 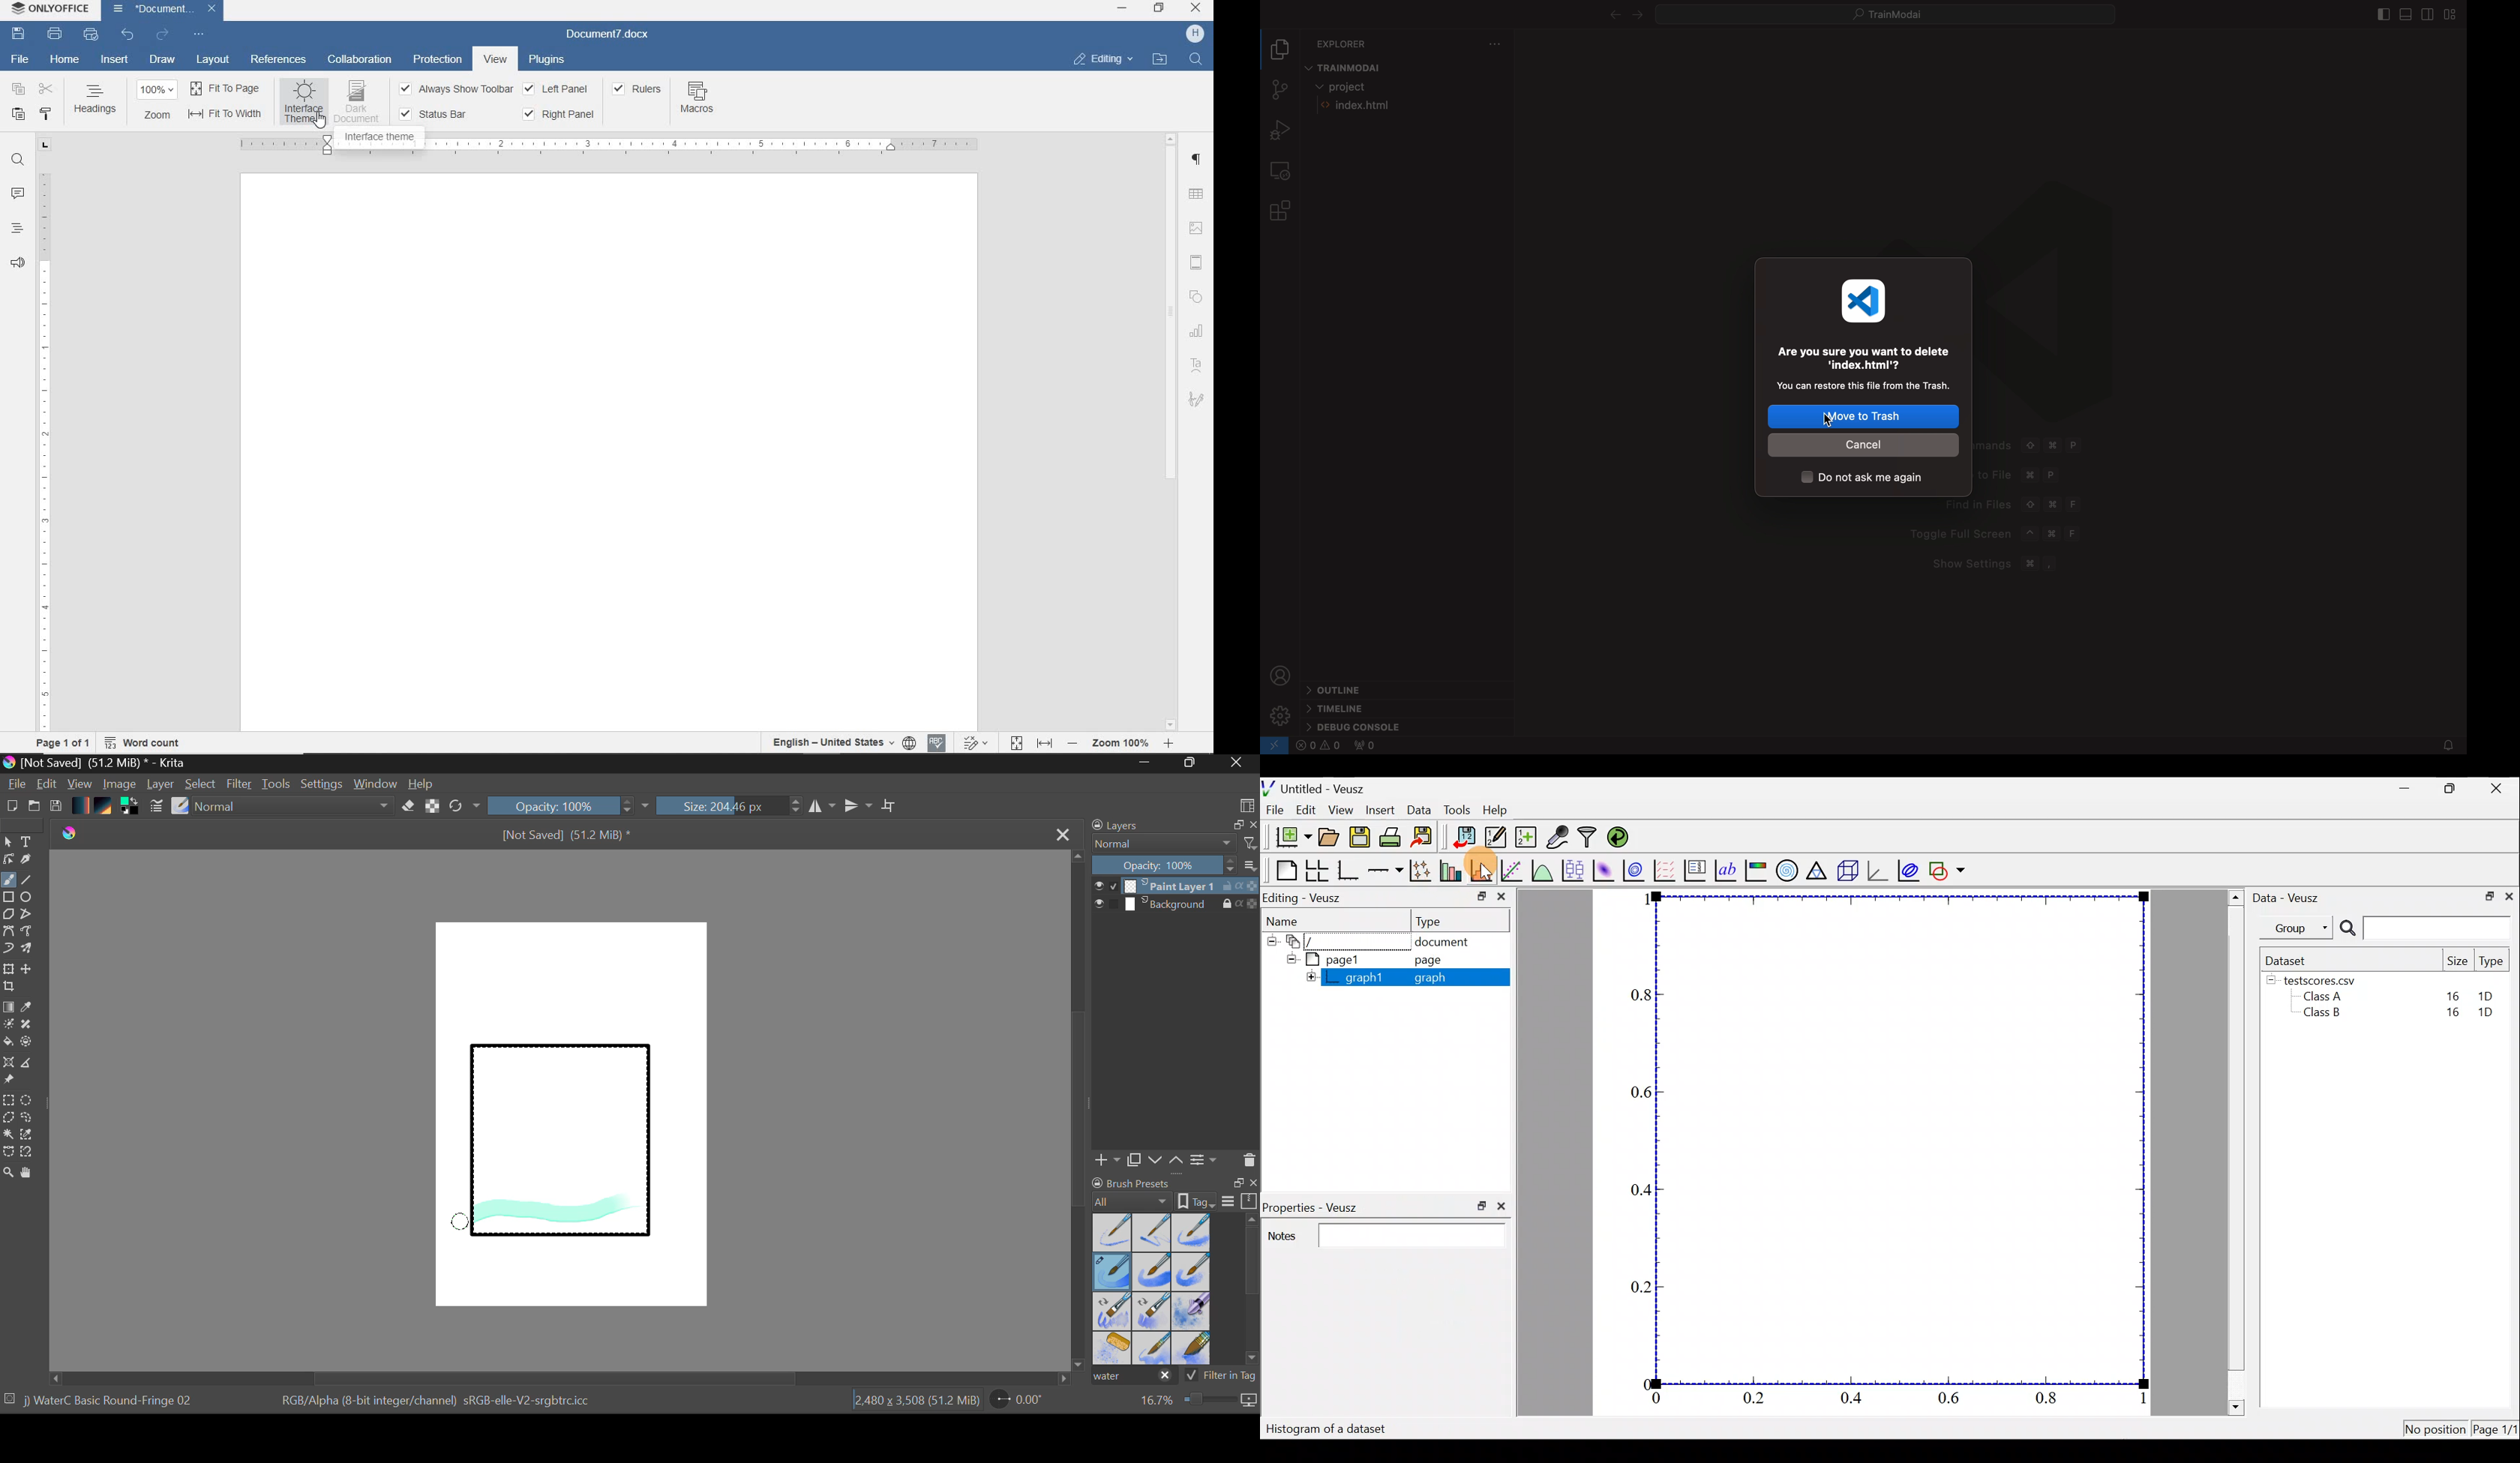 I want to click on Pan, so click(x=31, y=1175).